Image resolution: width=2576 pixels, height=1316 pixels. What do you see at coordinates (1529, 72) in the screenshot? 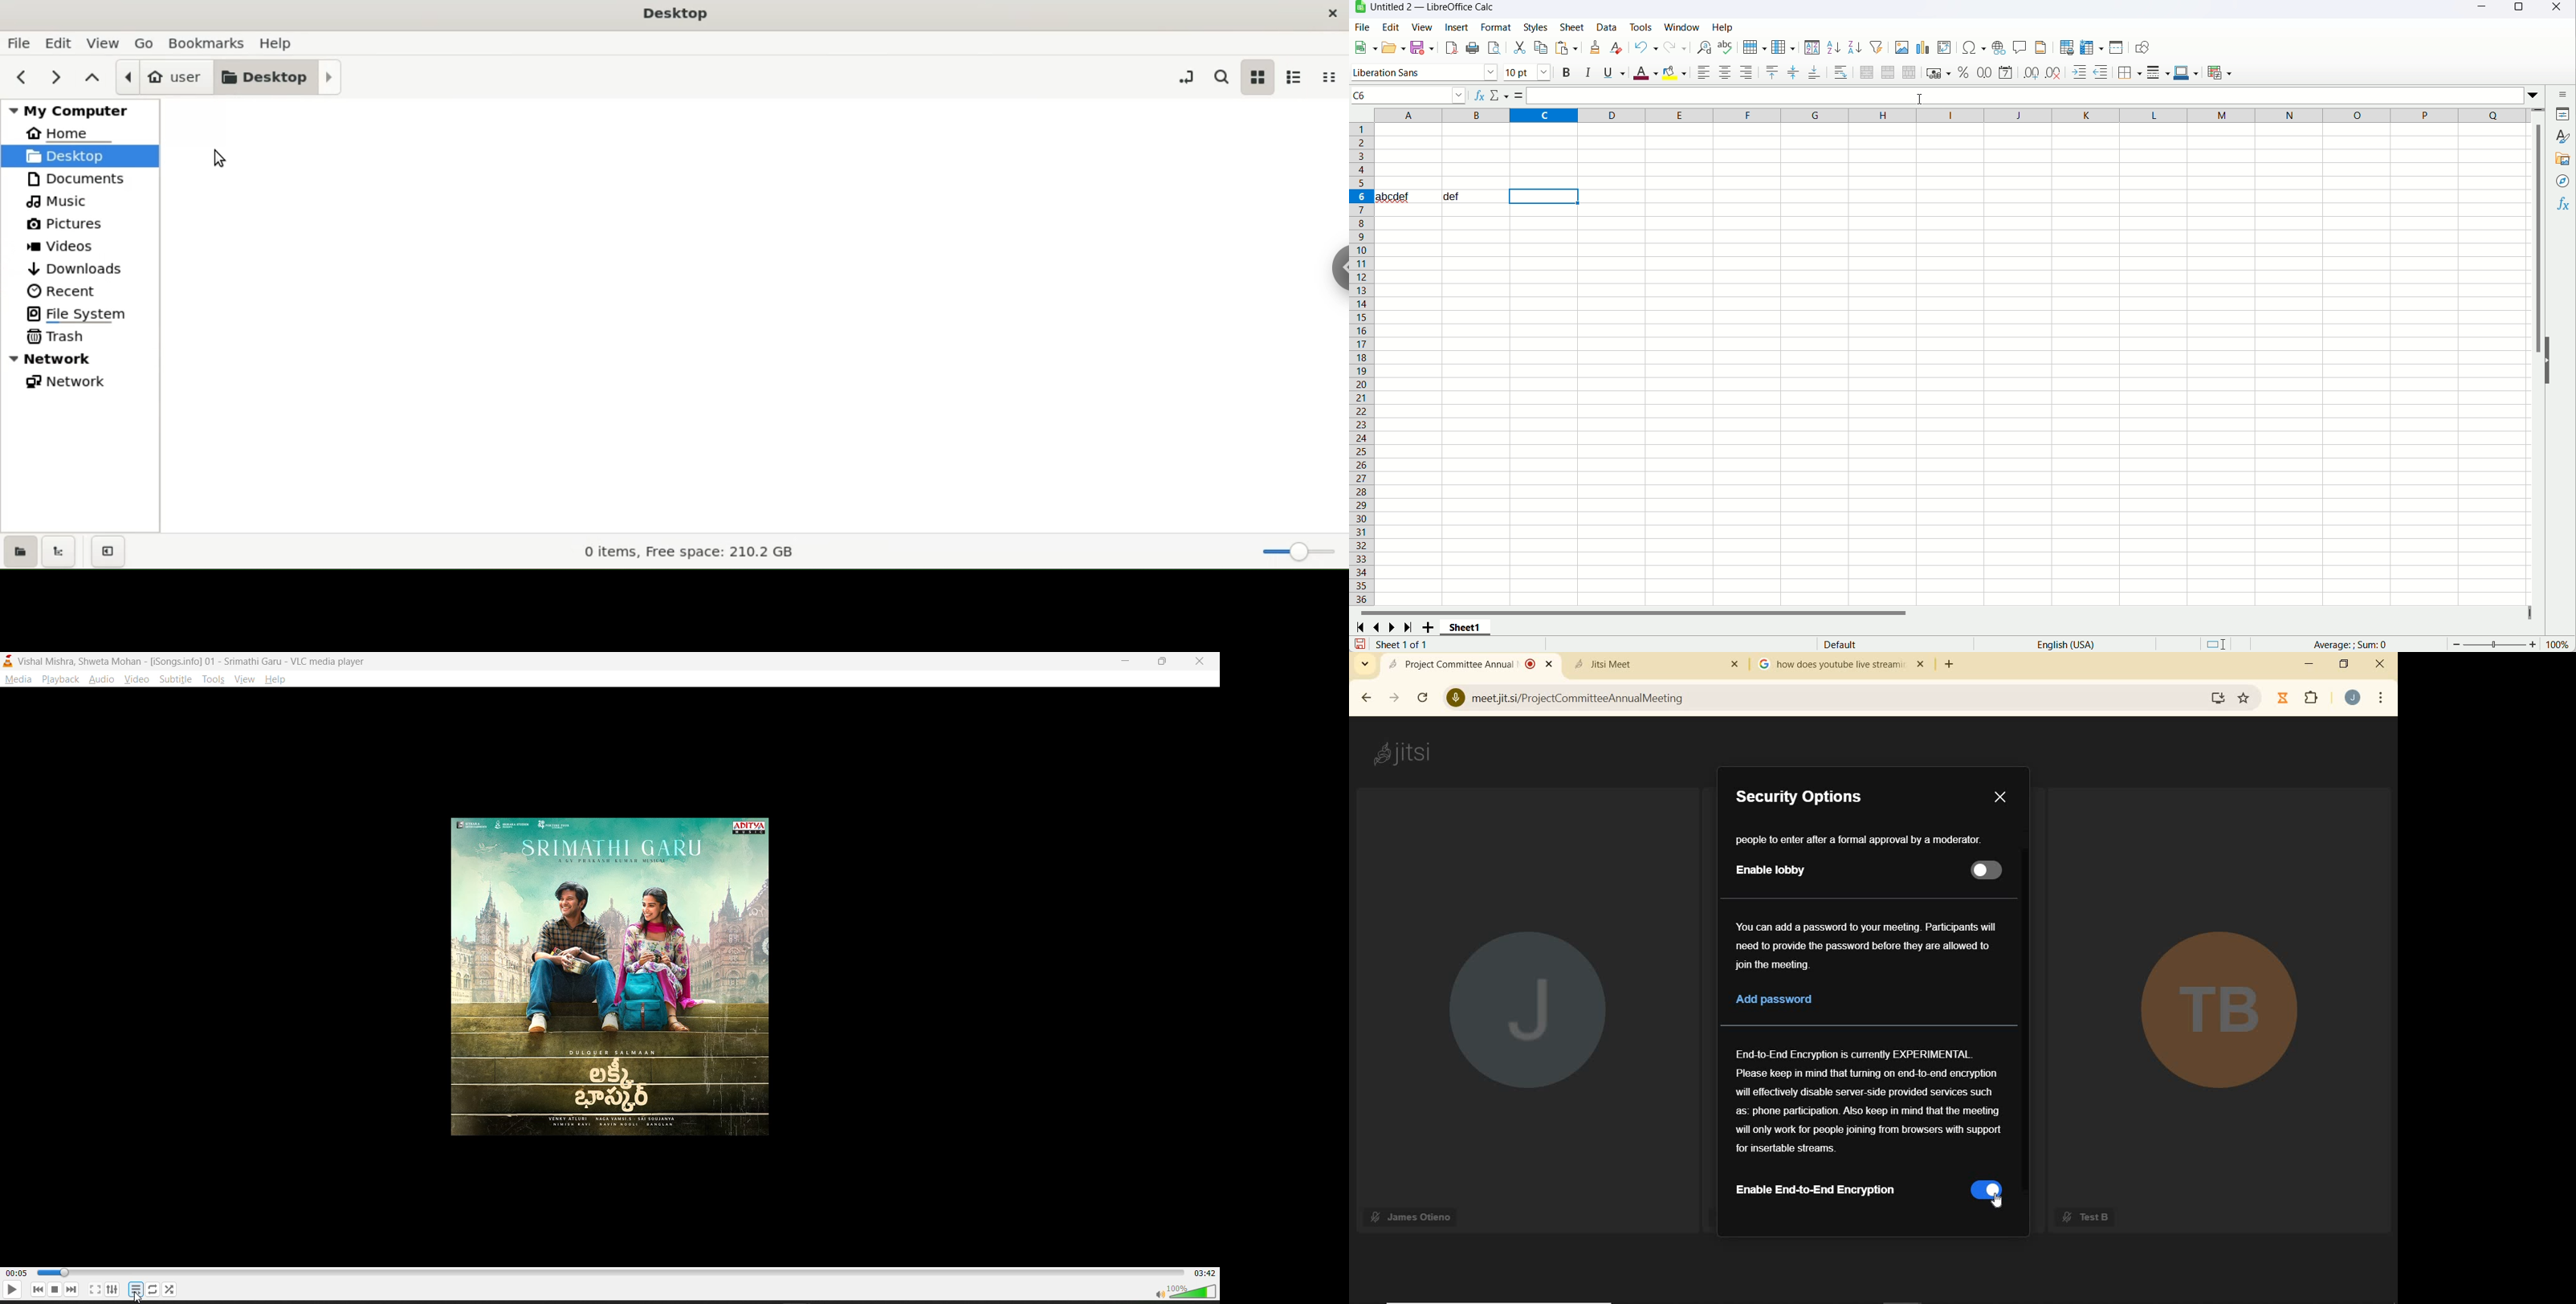
I see `font size` at bounding box center [1529, 72].